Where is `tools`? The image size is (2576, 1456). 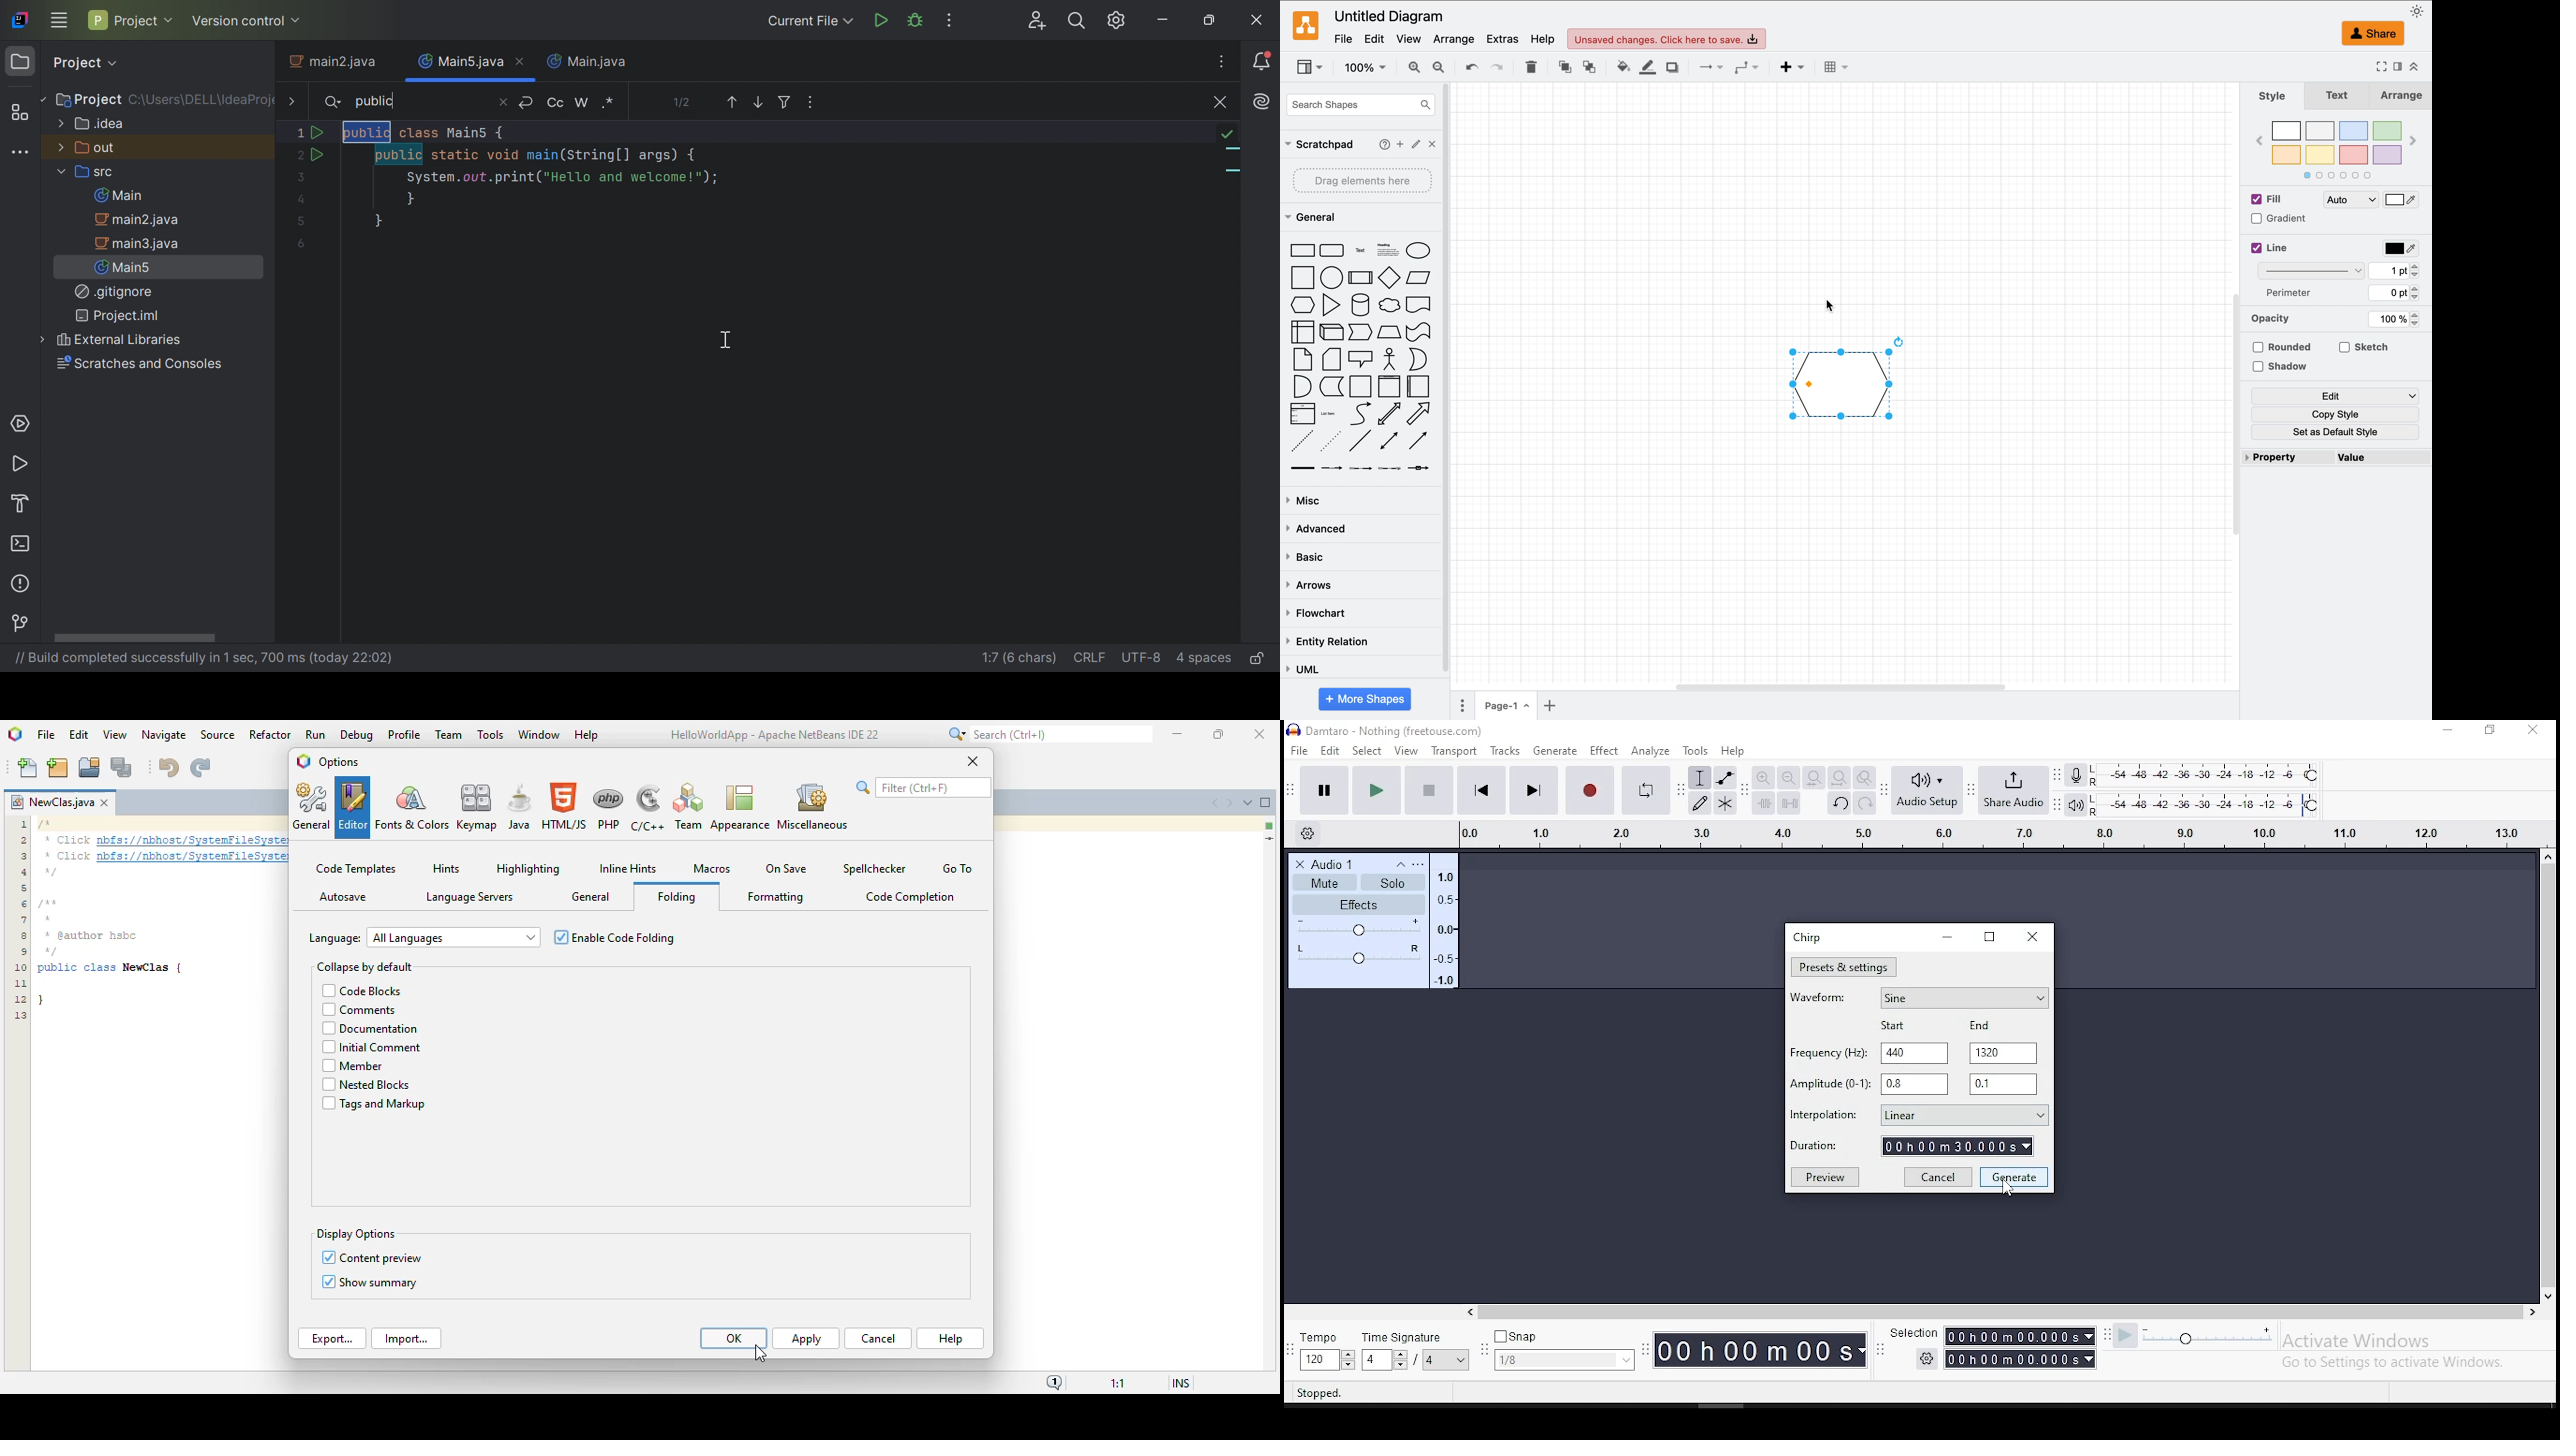 tools is located at coordinates (1697, 751).